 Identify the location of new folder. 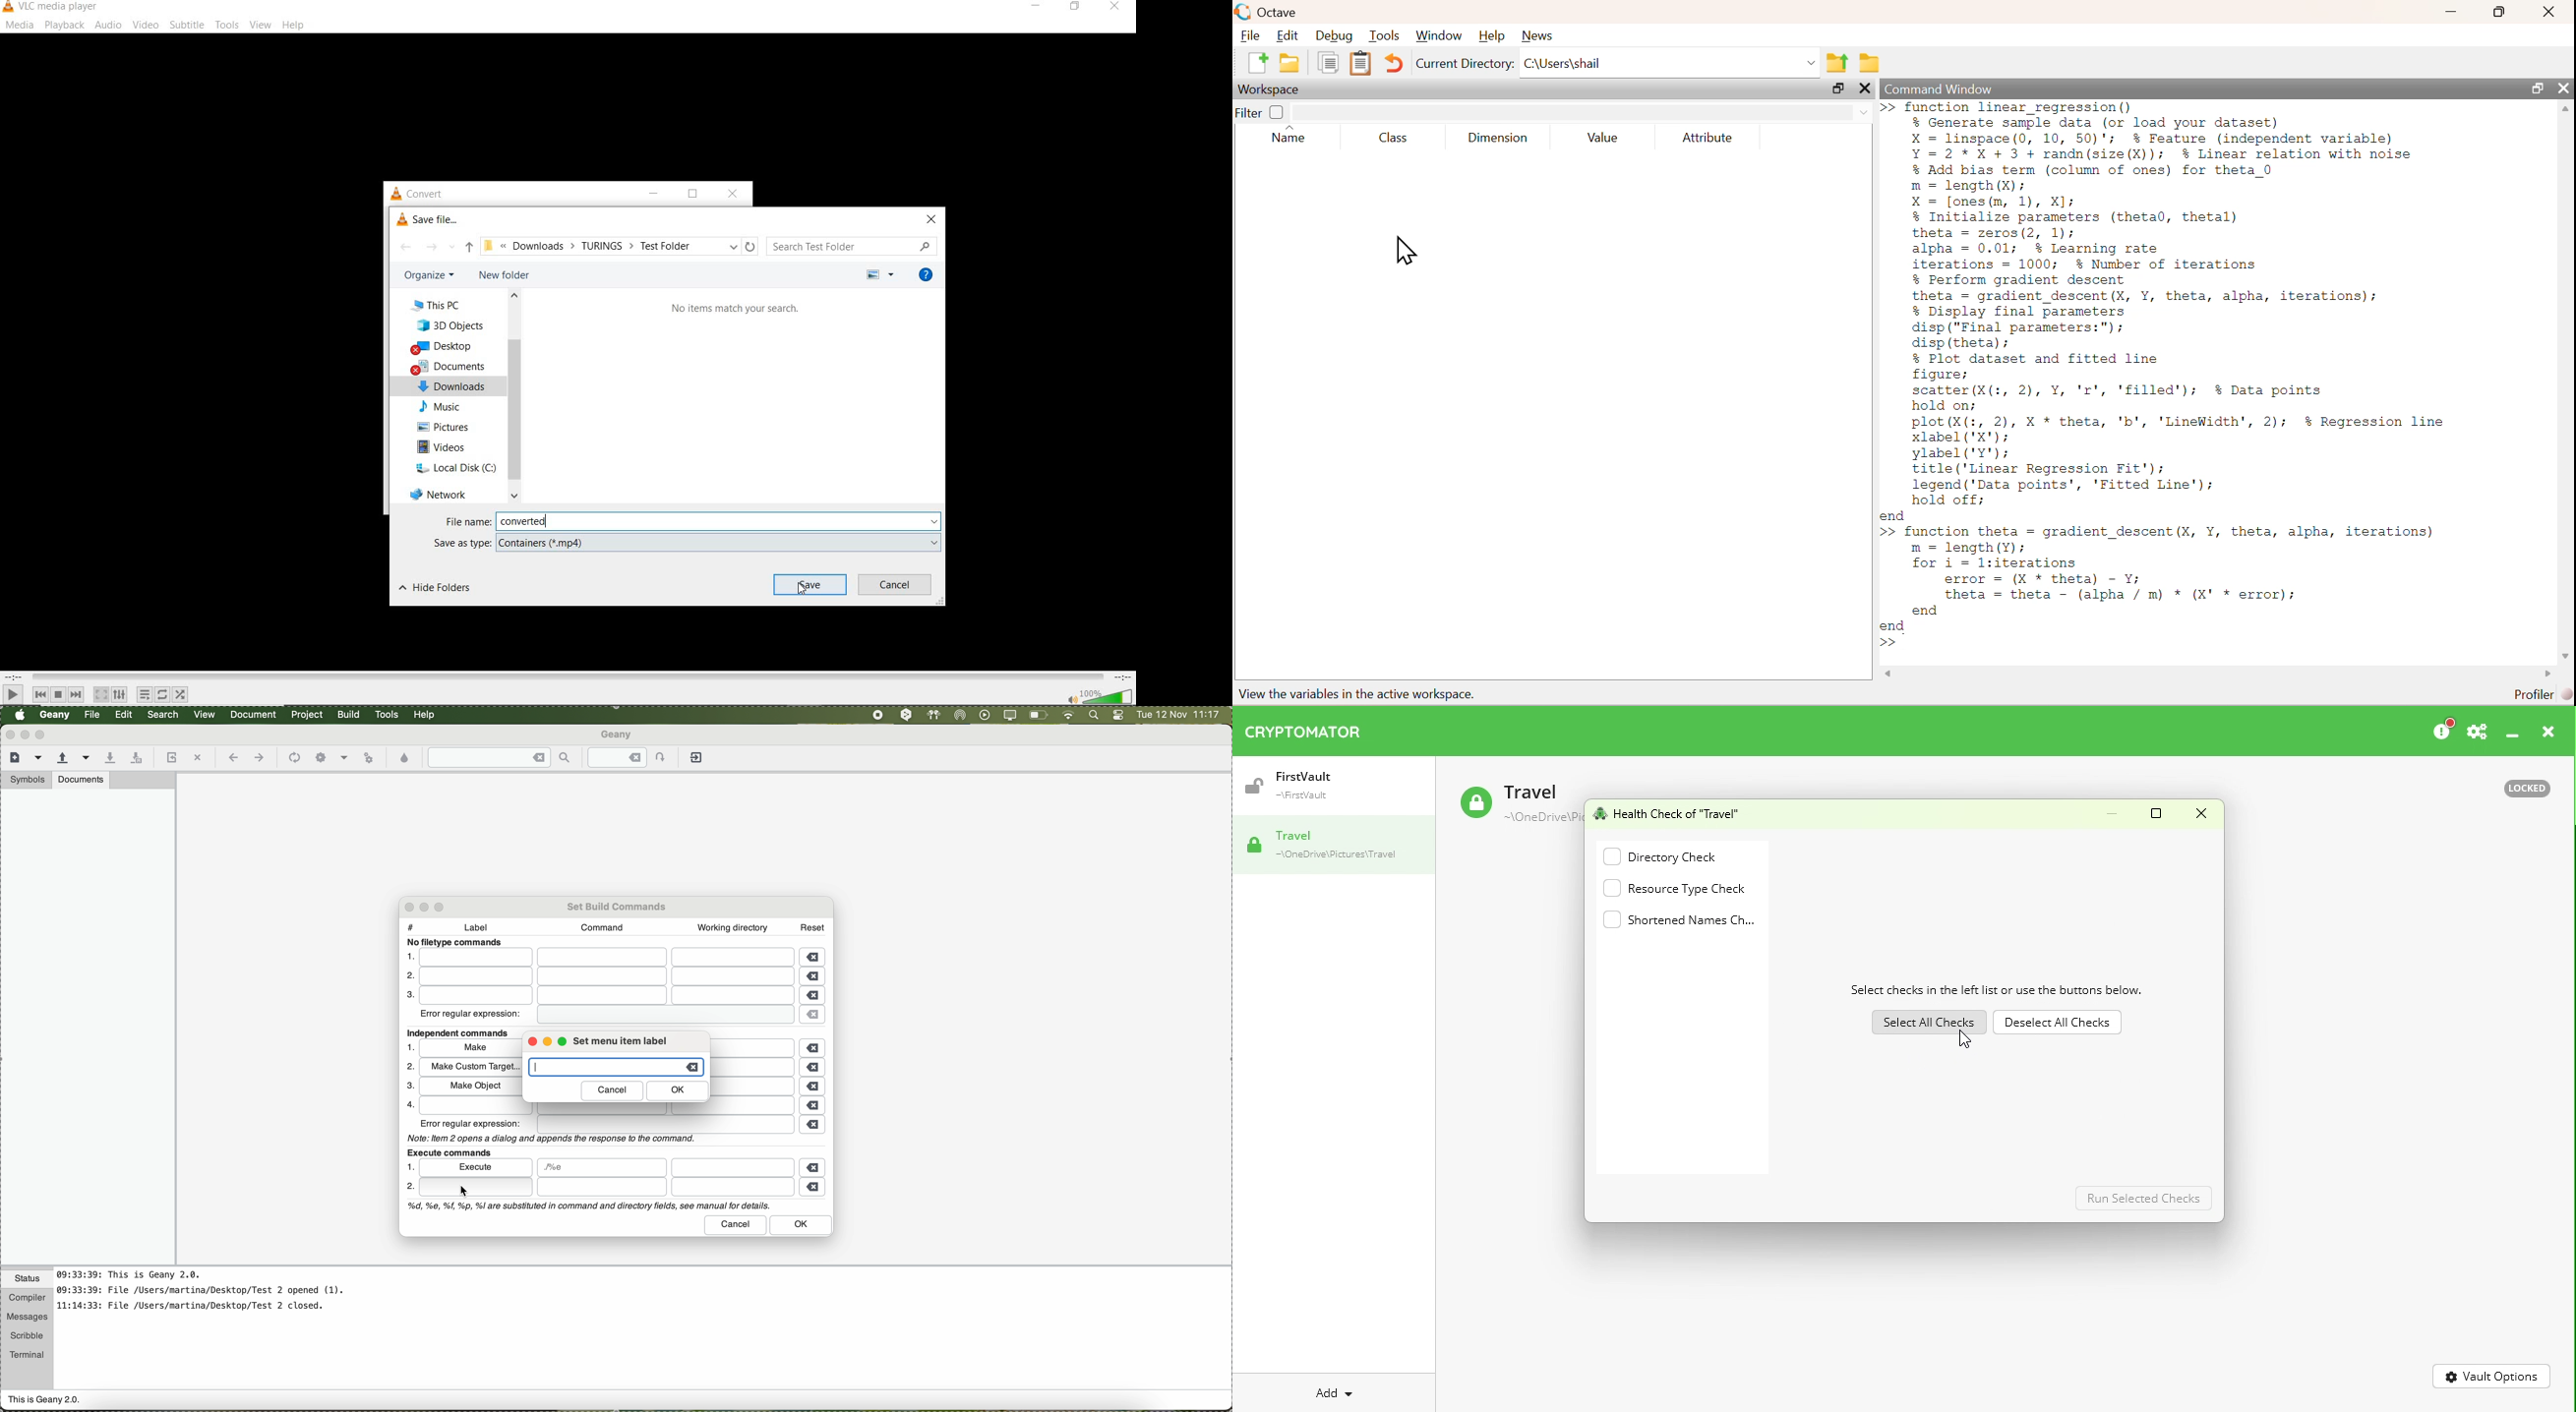
(504, 275).